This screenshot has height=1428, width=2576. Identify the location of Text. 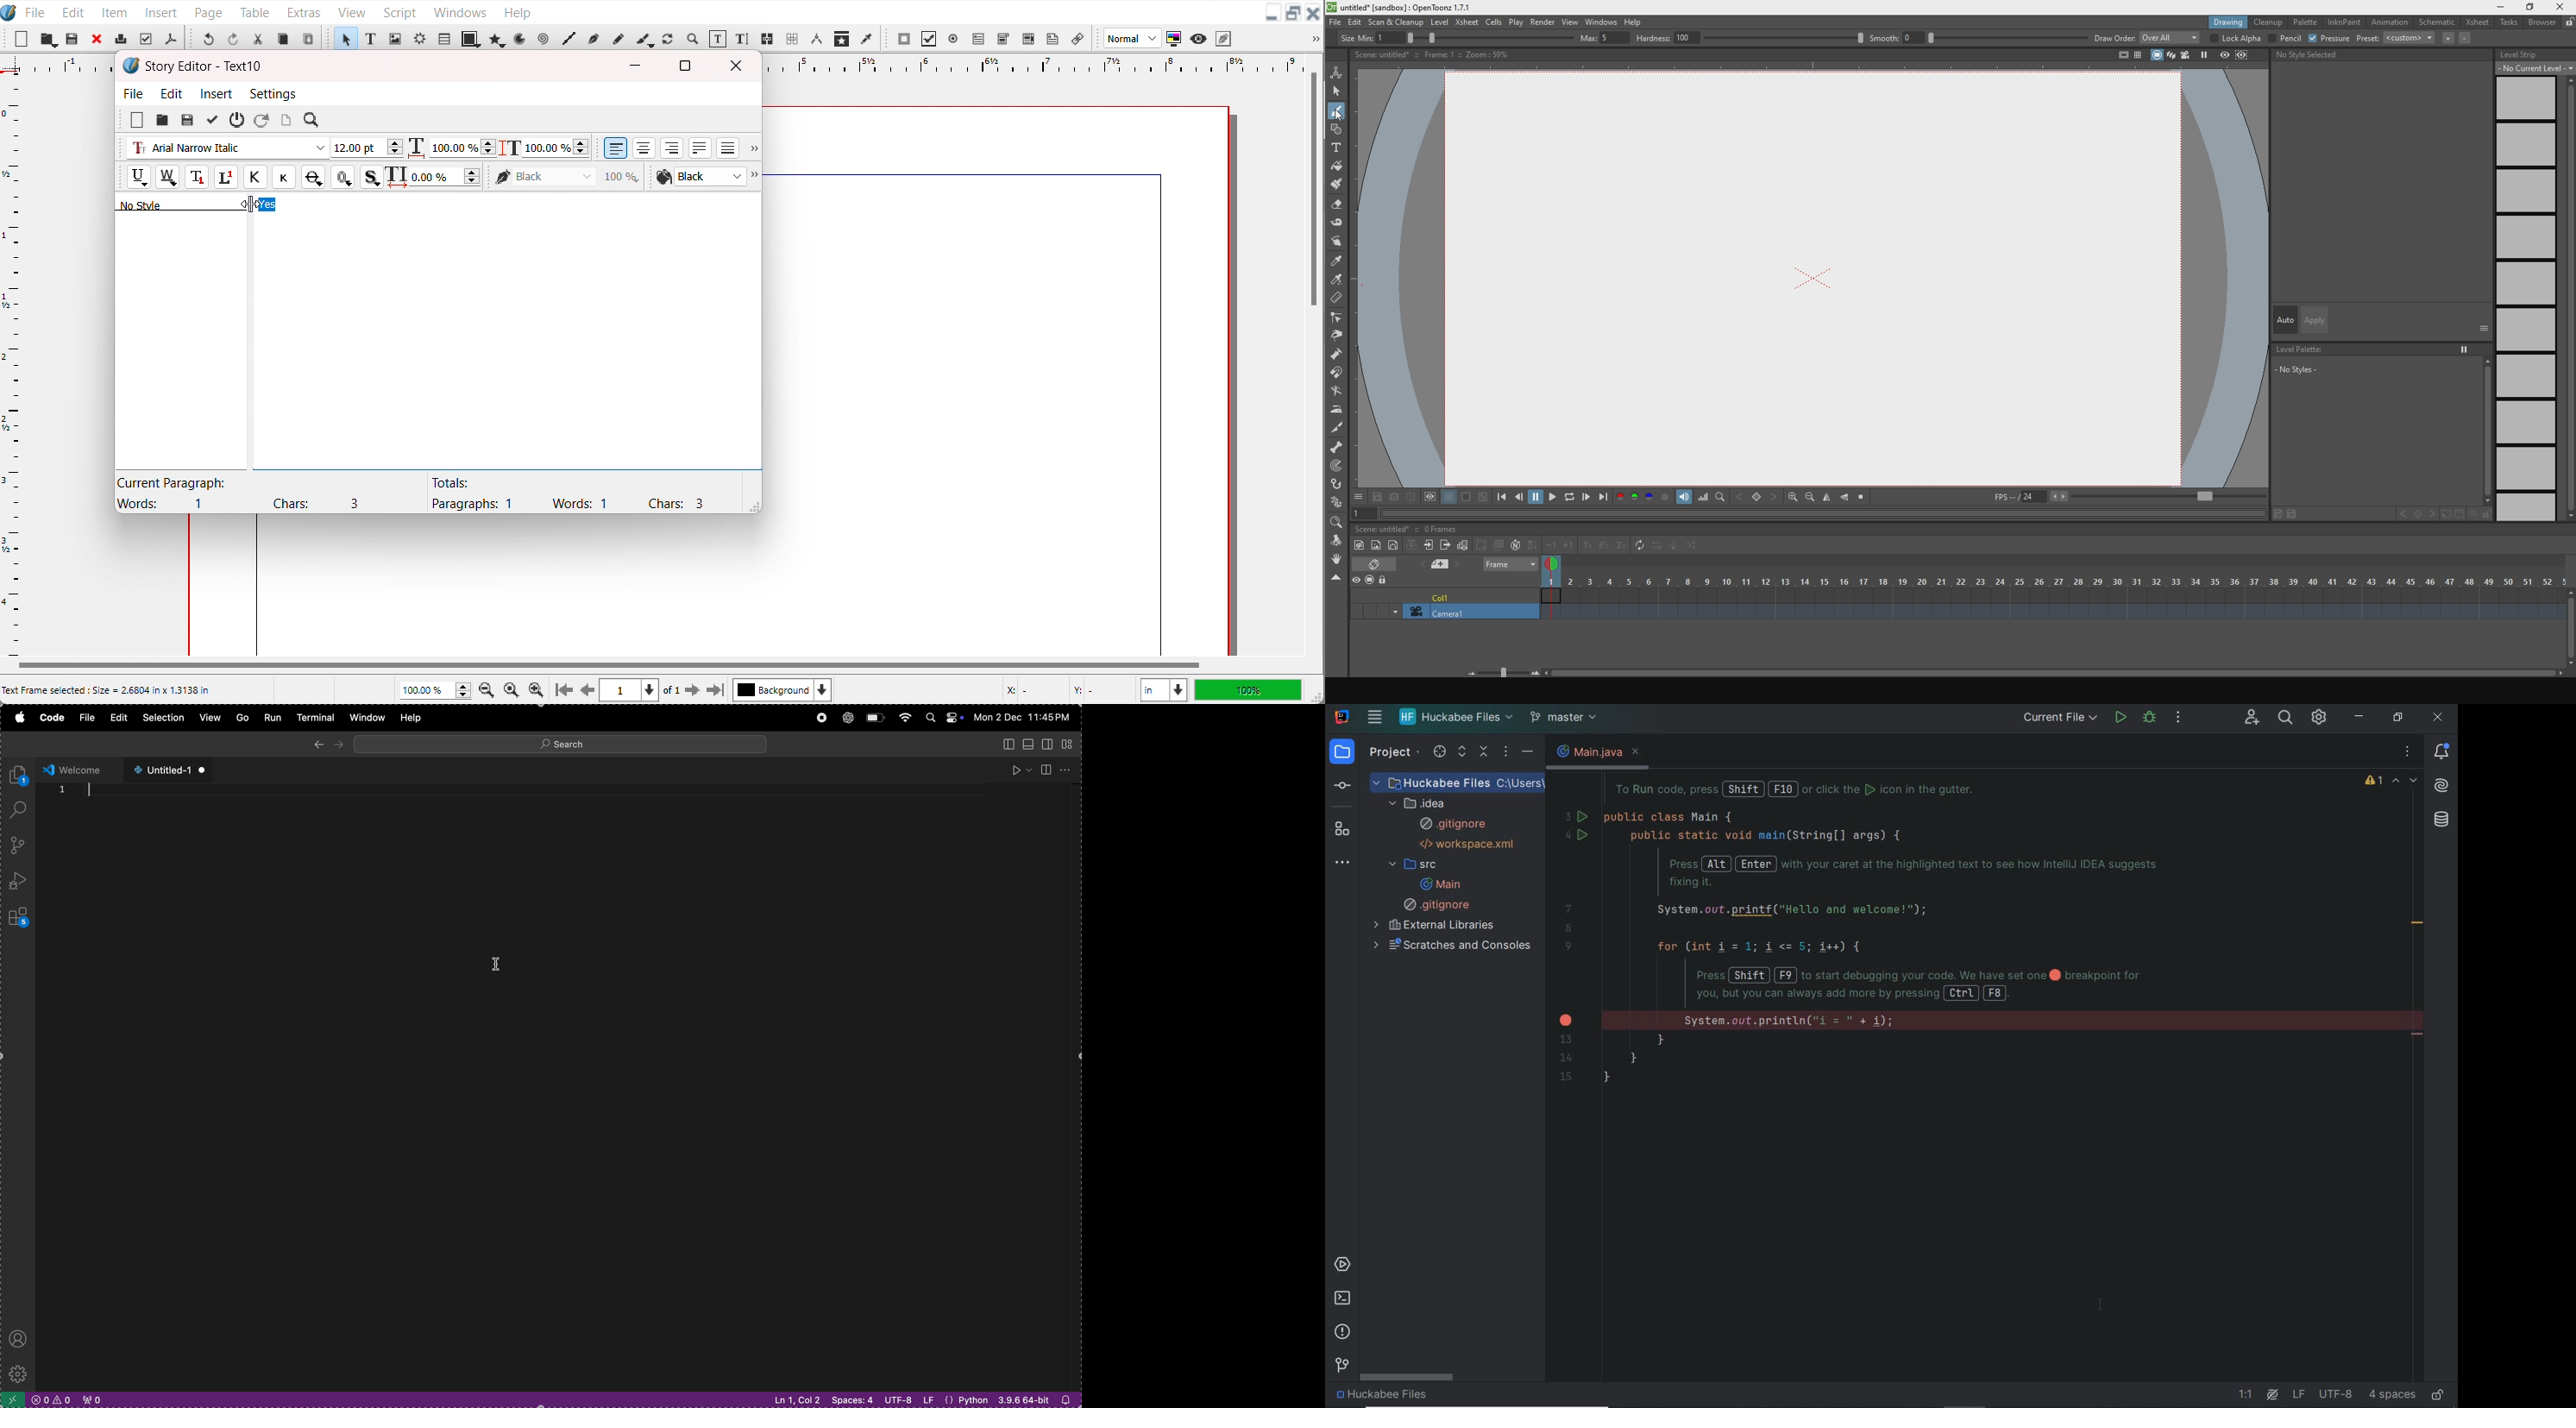
(567, 493).